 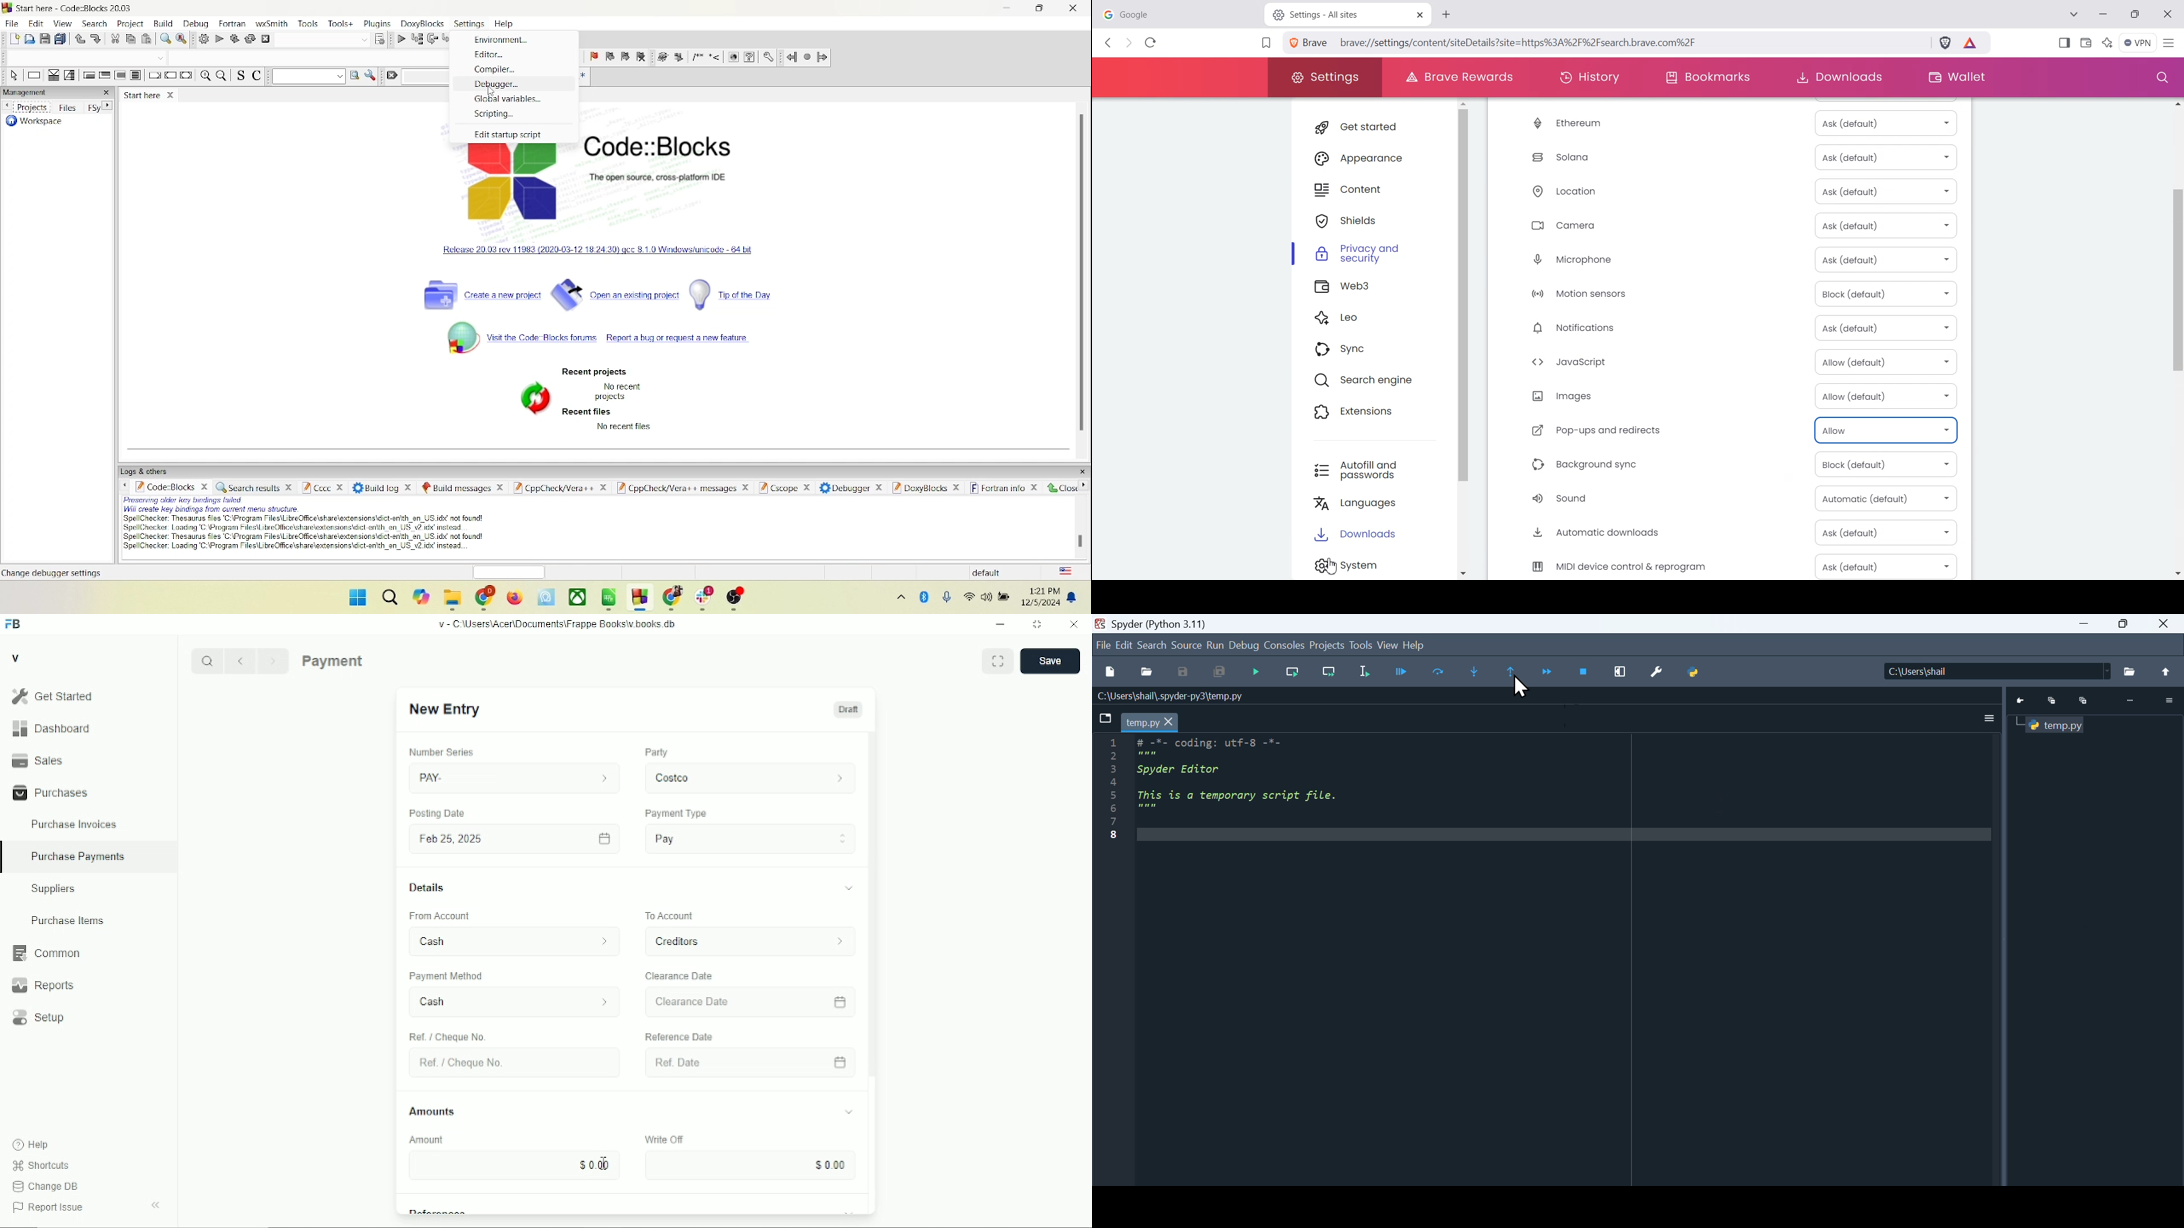 I want to click on file, so click(x=1102, y=644).